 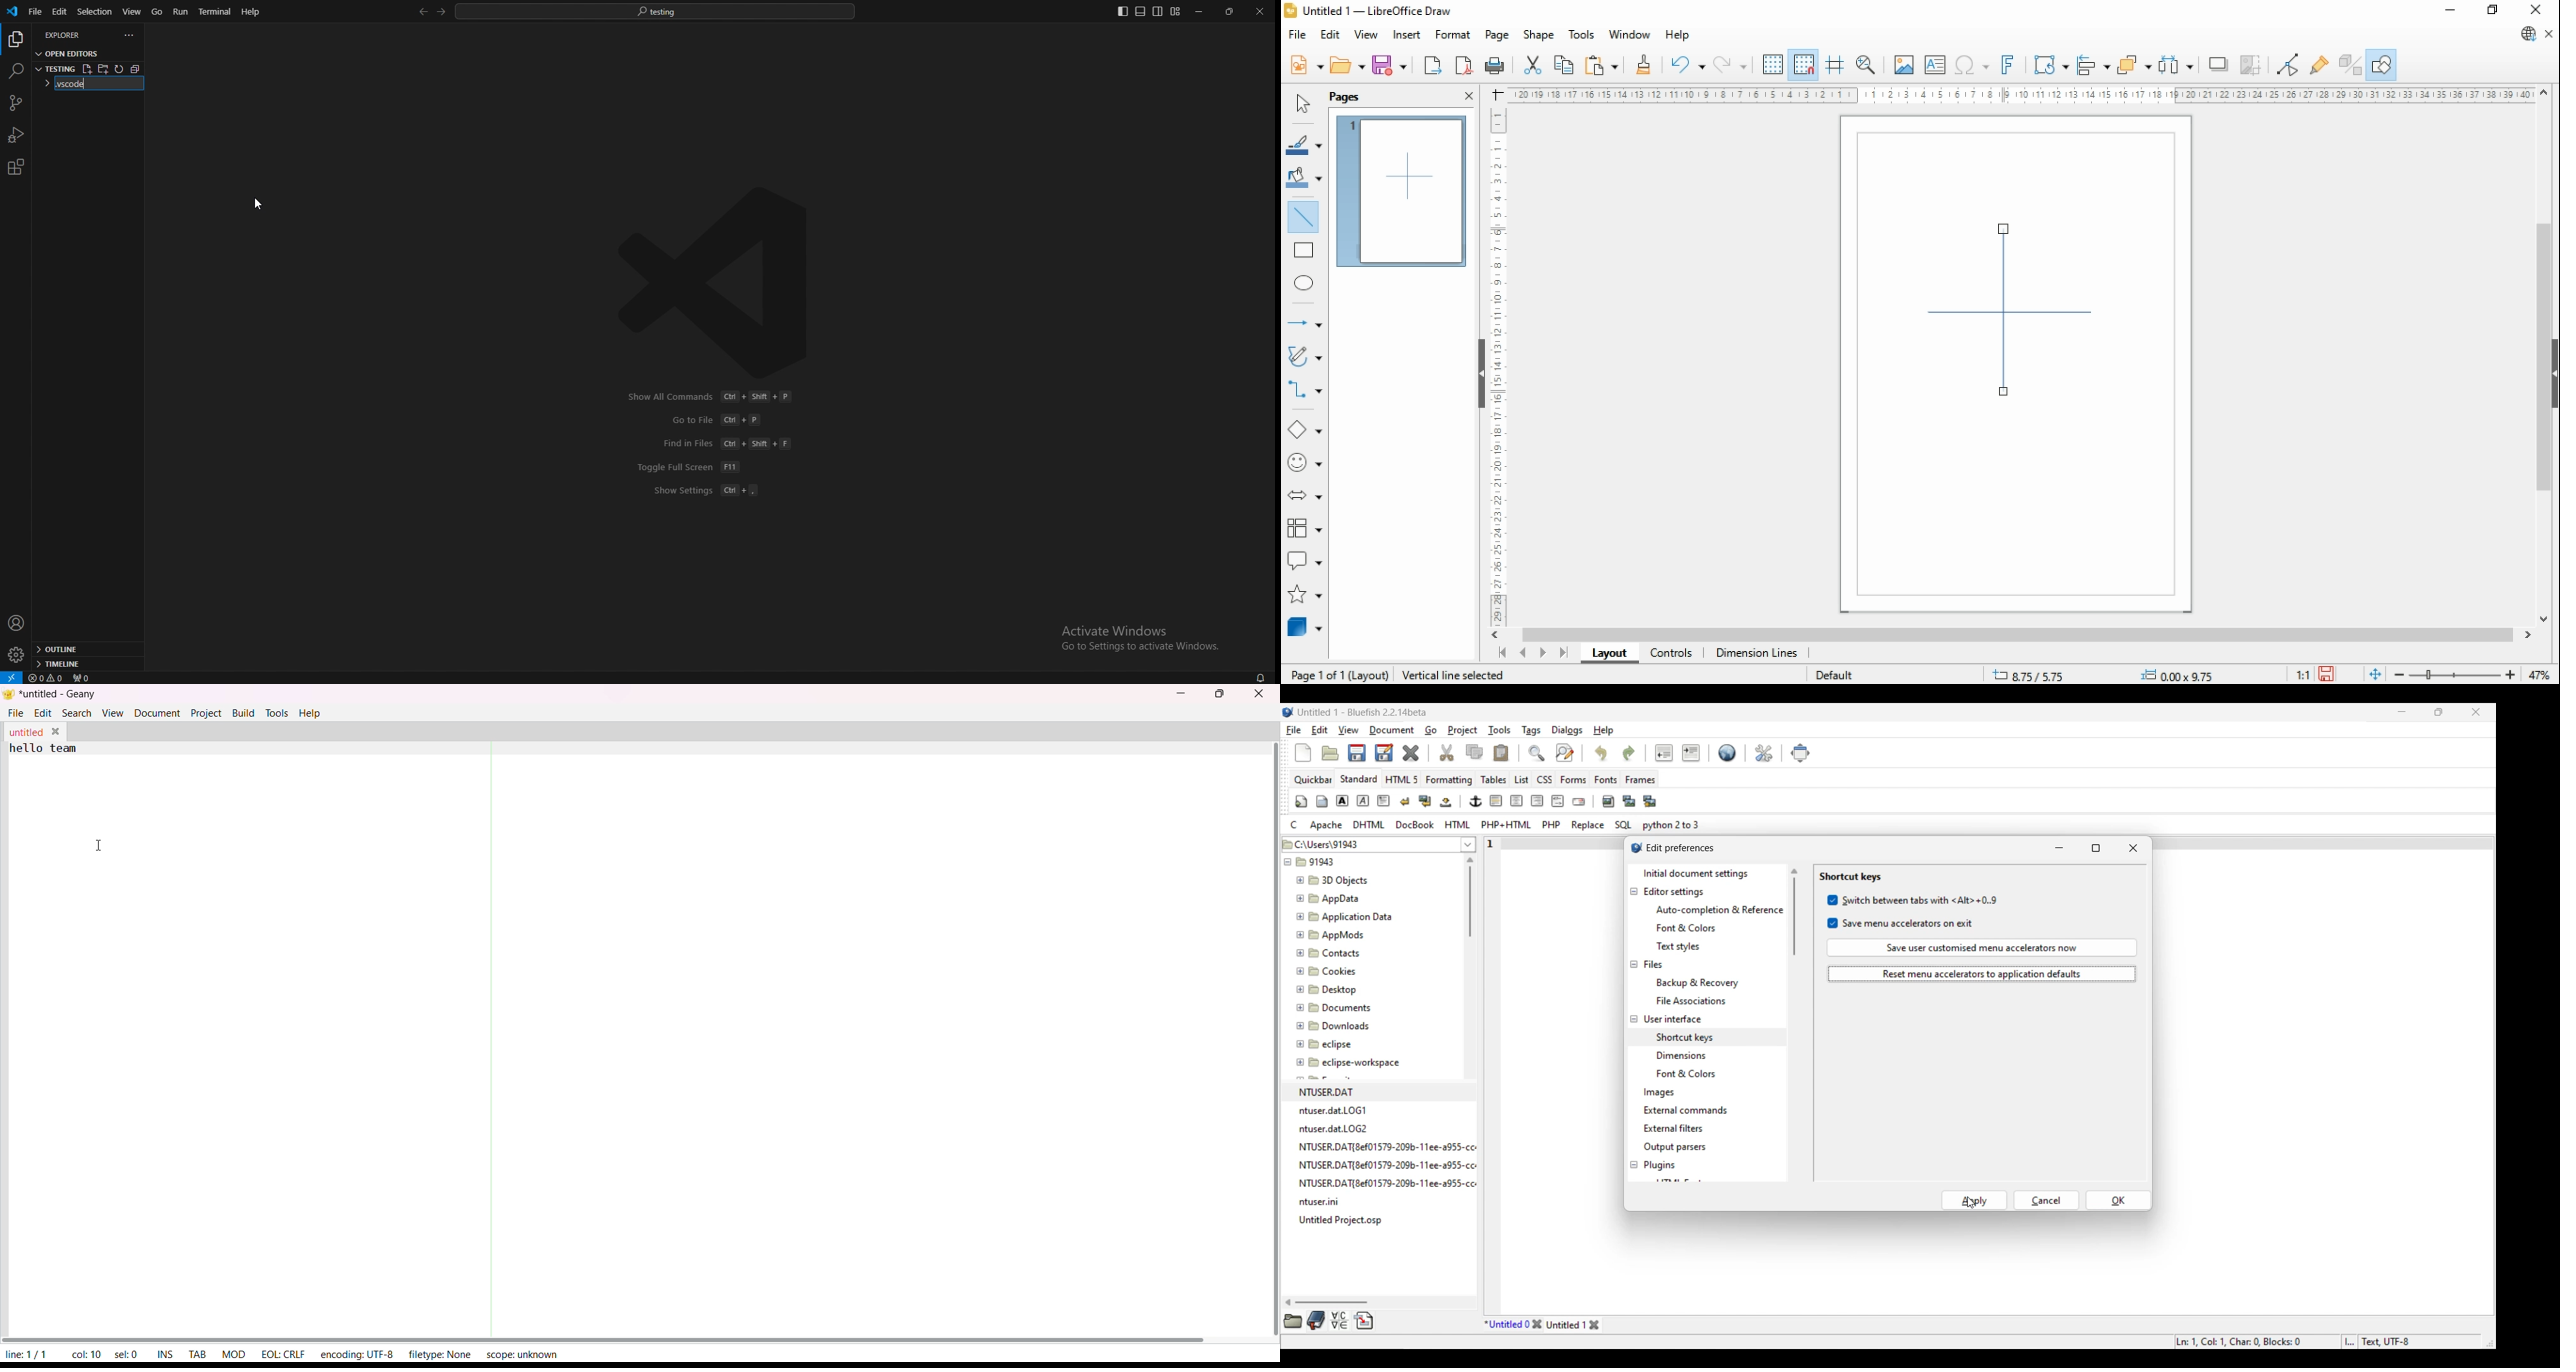 What do you see at coordinates (1304, 388) in the screenshot?
I see `connectors` at bounding box center [1304, 388].